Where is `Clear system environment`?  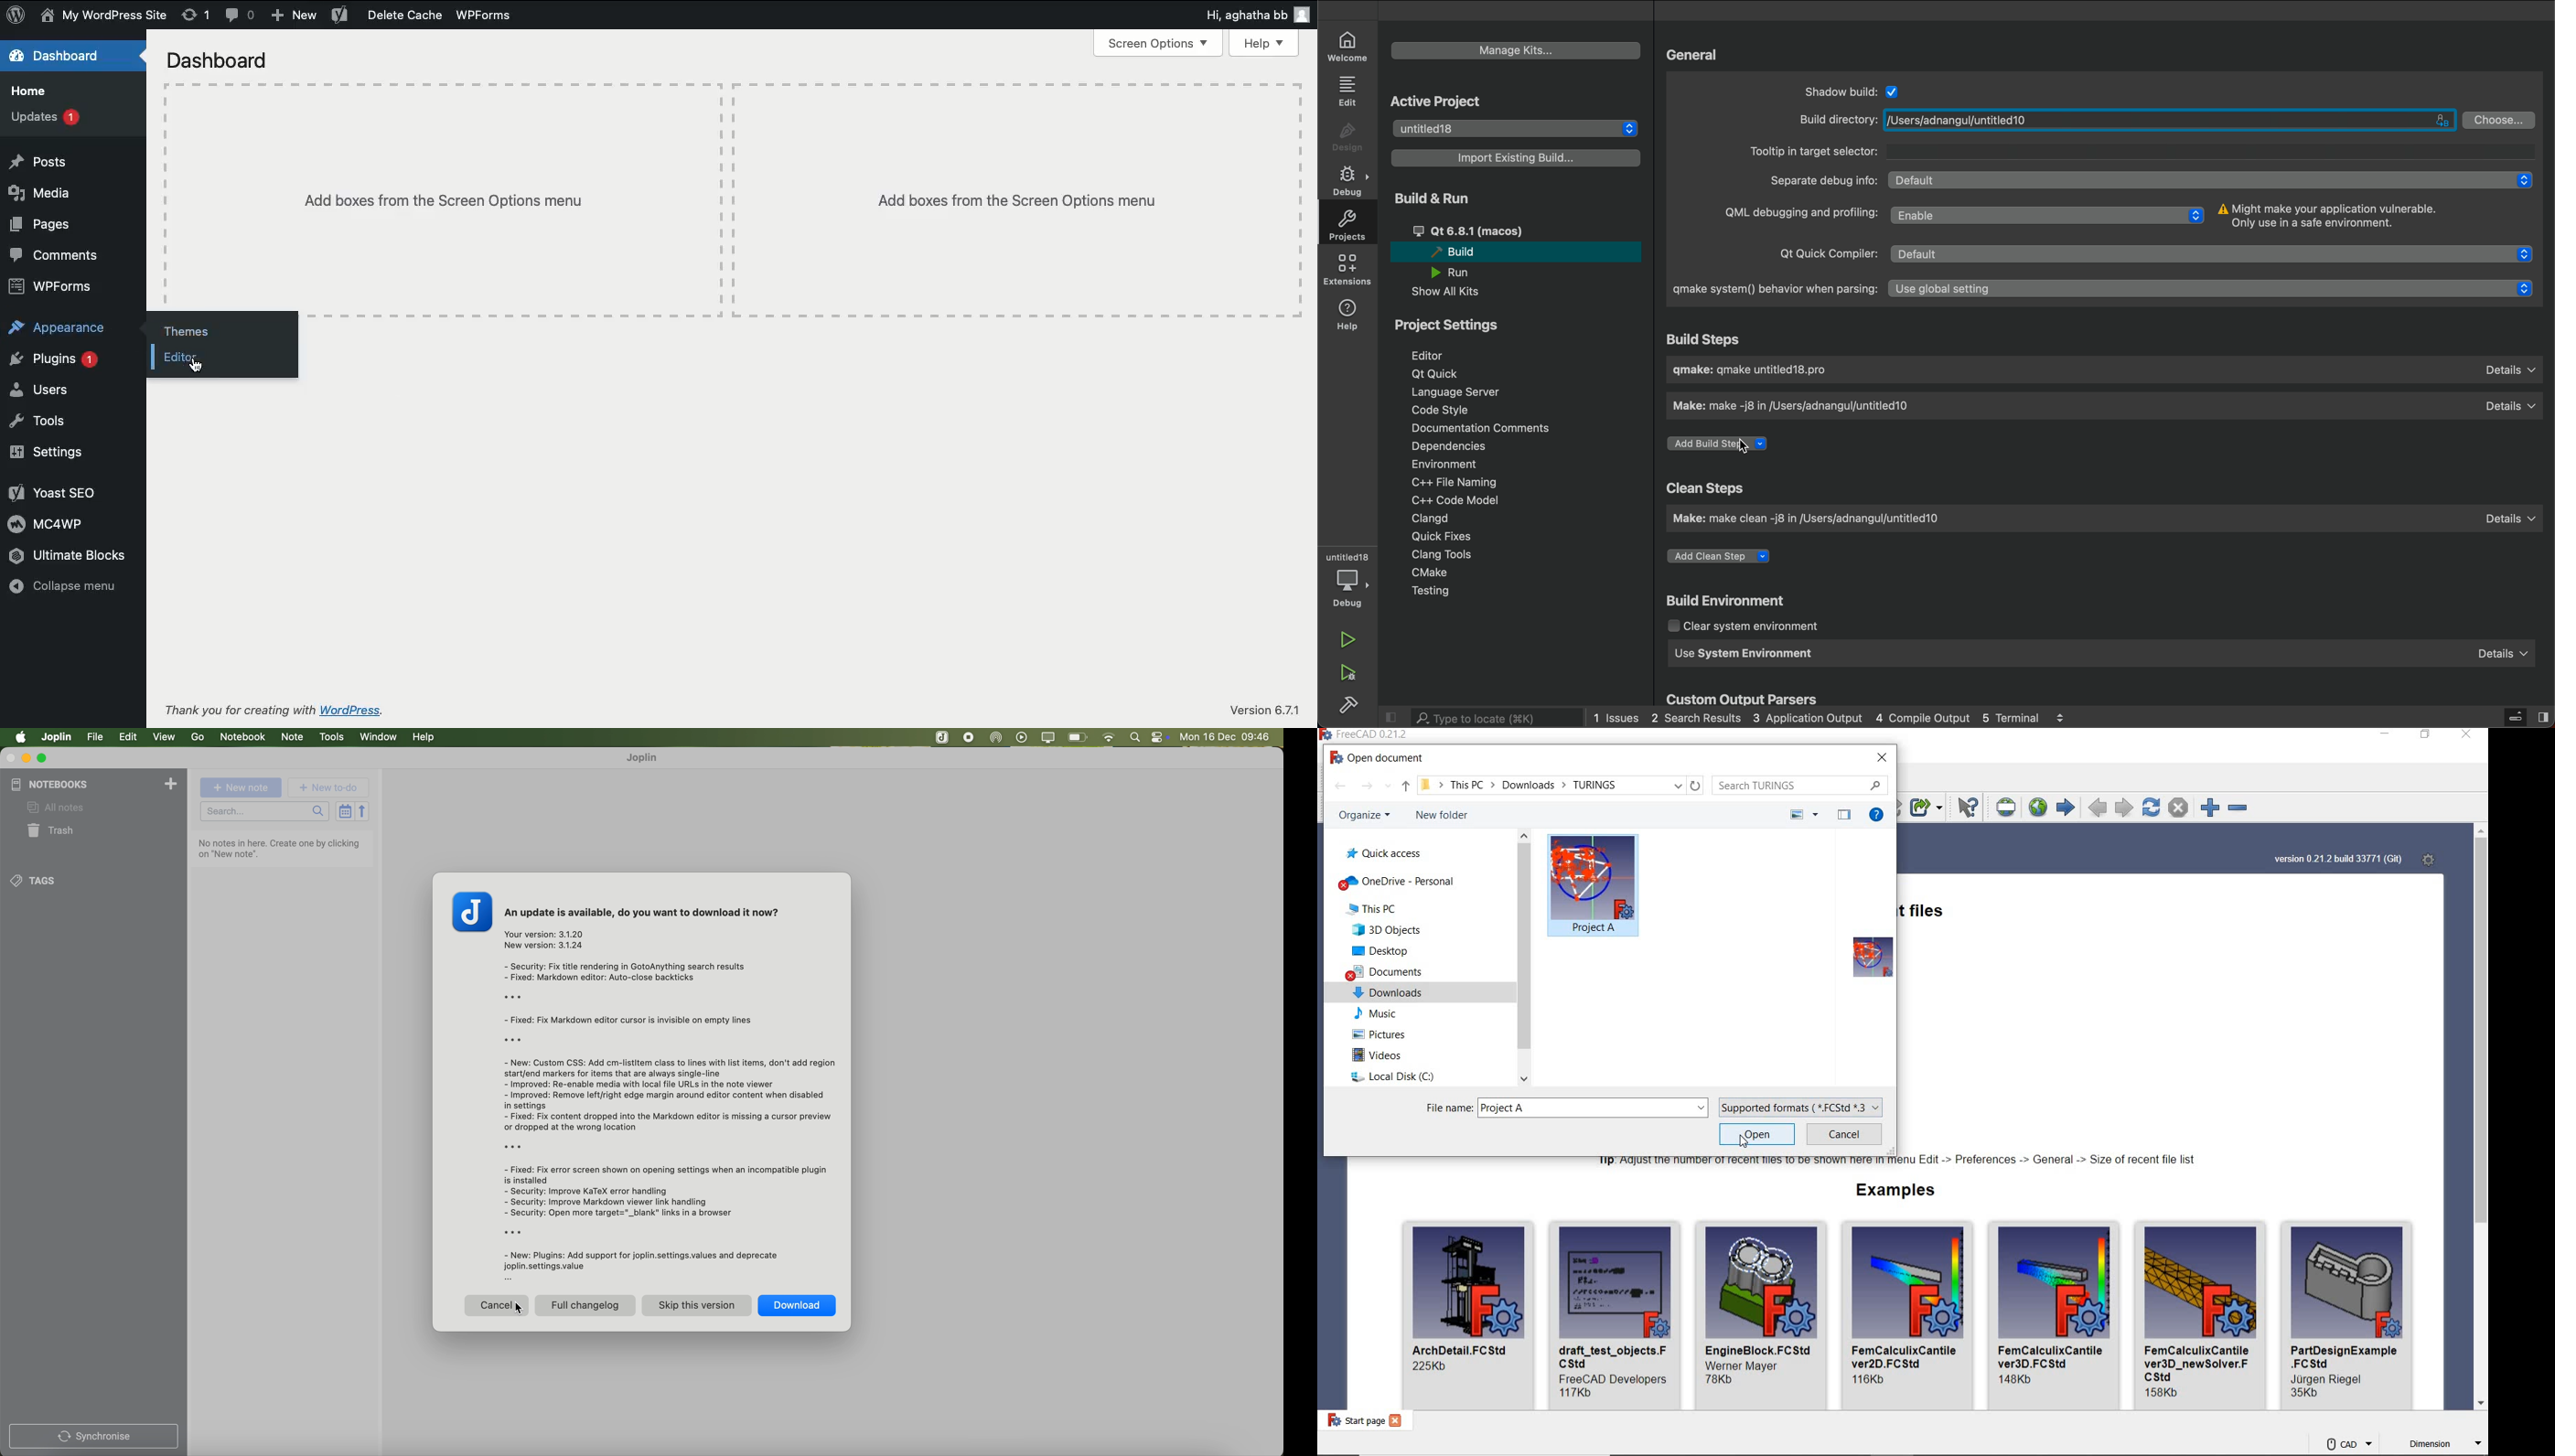 Clear system environment is located at coordinates (1746, 625).